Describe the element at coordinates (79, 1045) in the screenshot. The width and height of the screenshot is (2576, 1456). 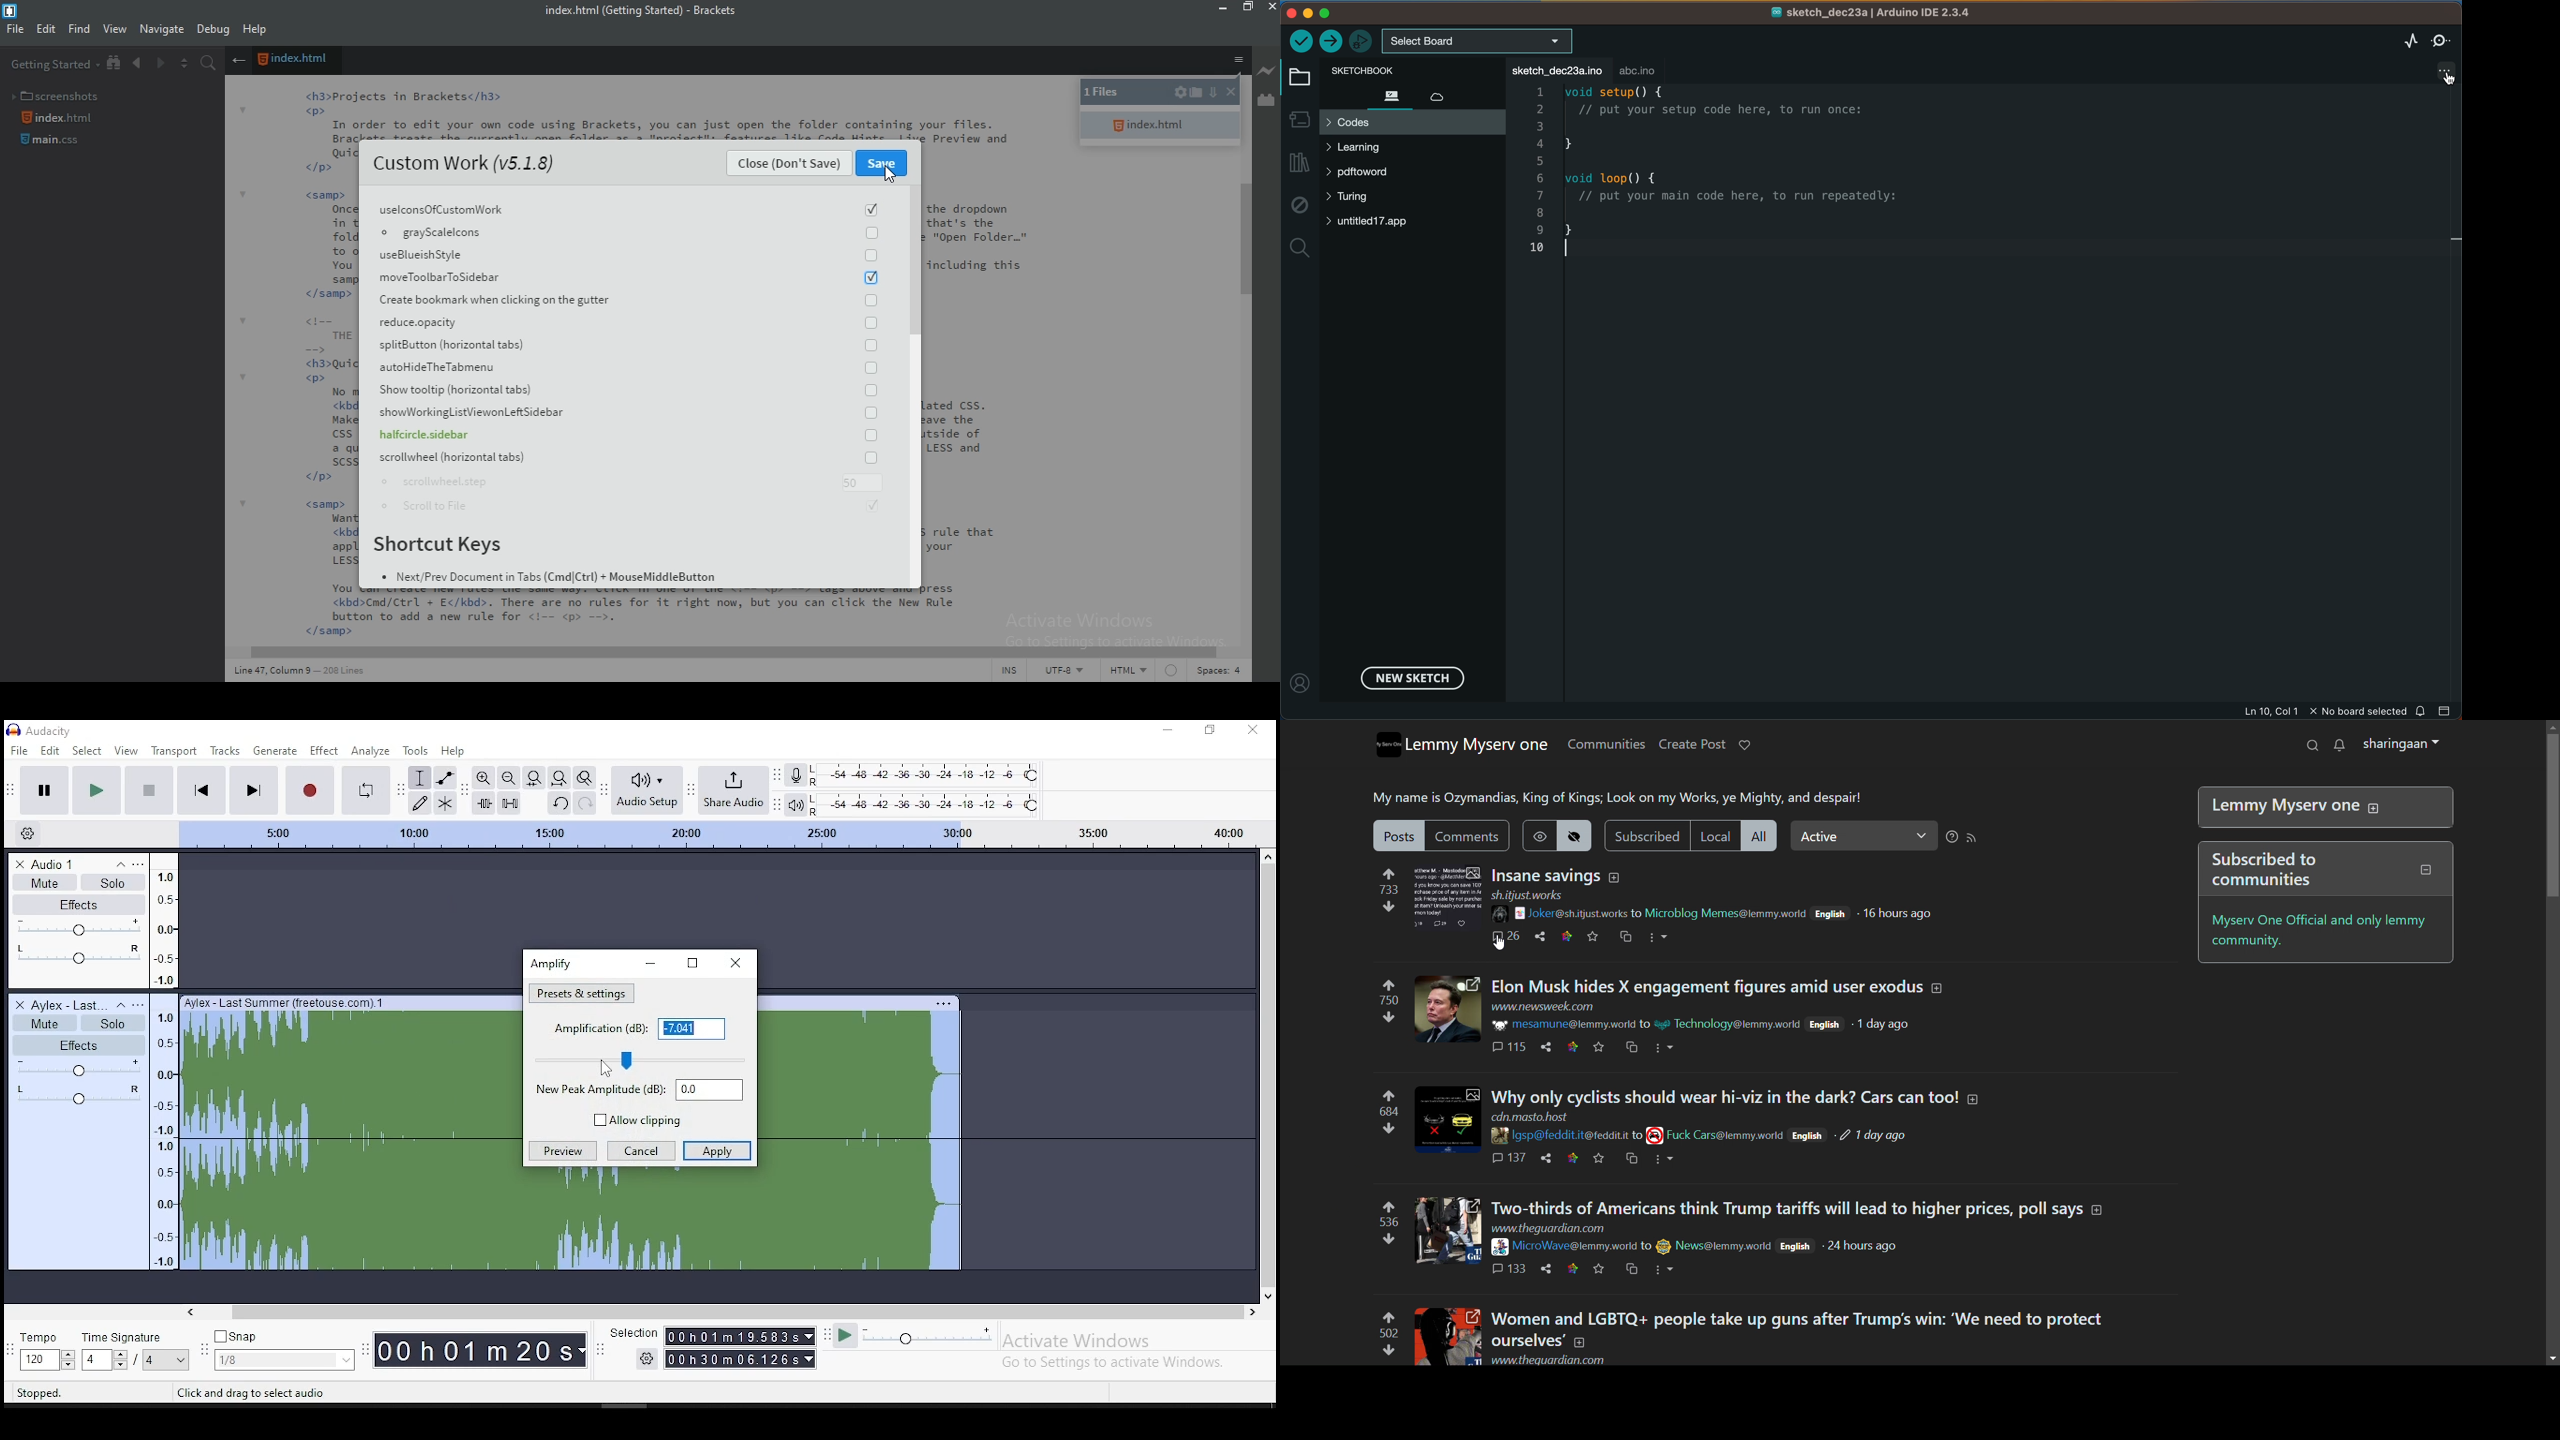
I see `effects` at that location.